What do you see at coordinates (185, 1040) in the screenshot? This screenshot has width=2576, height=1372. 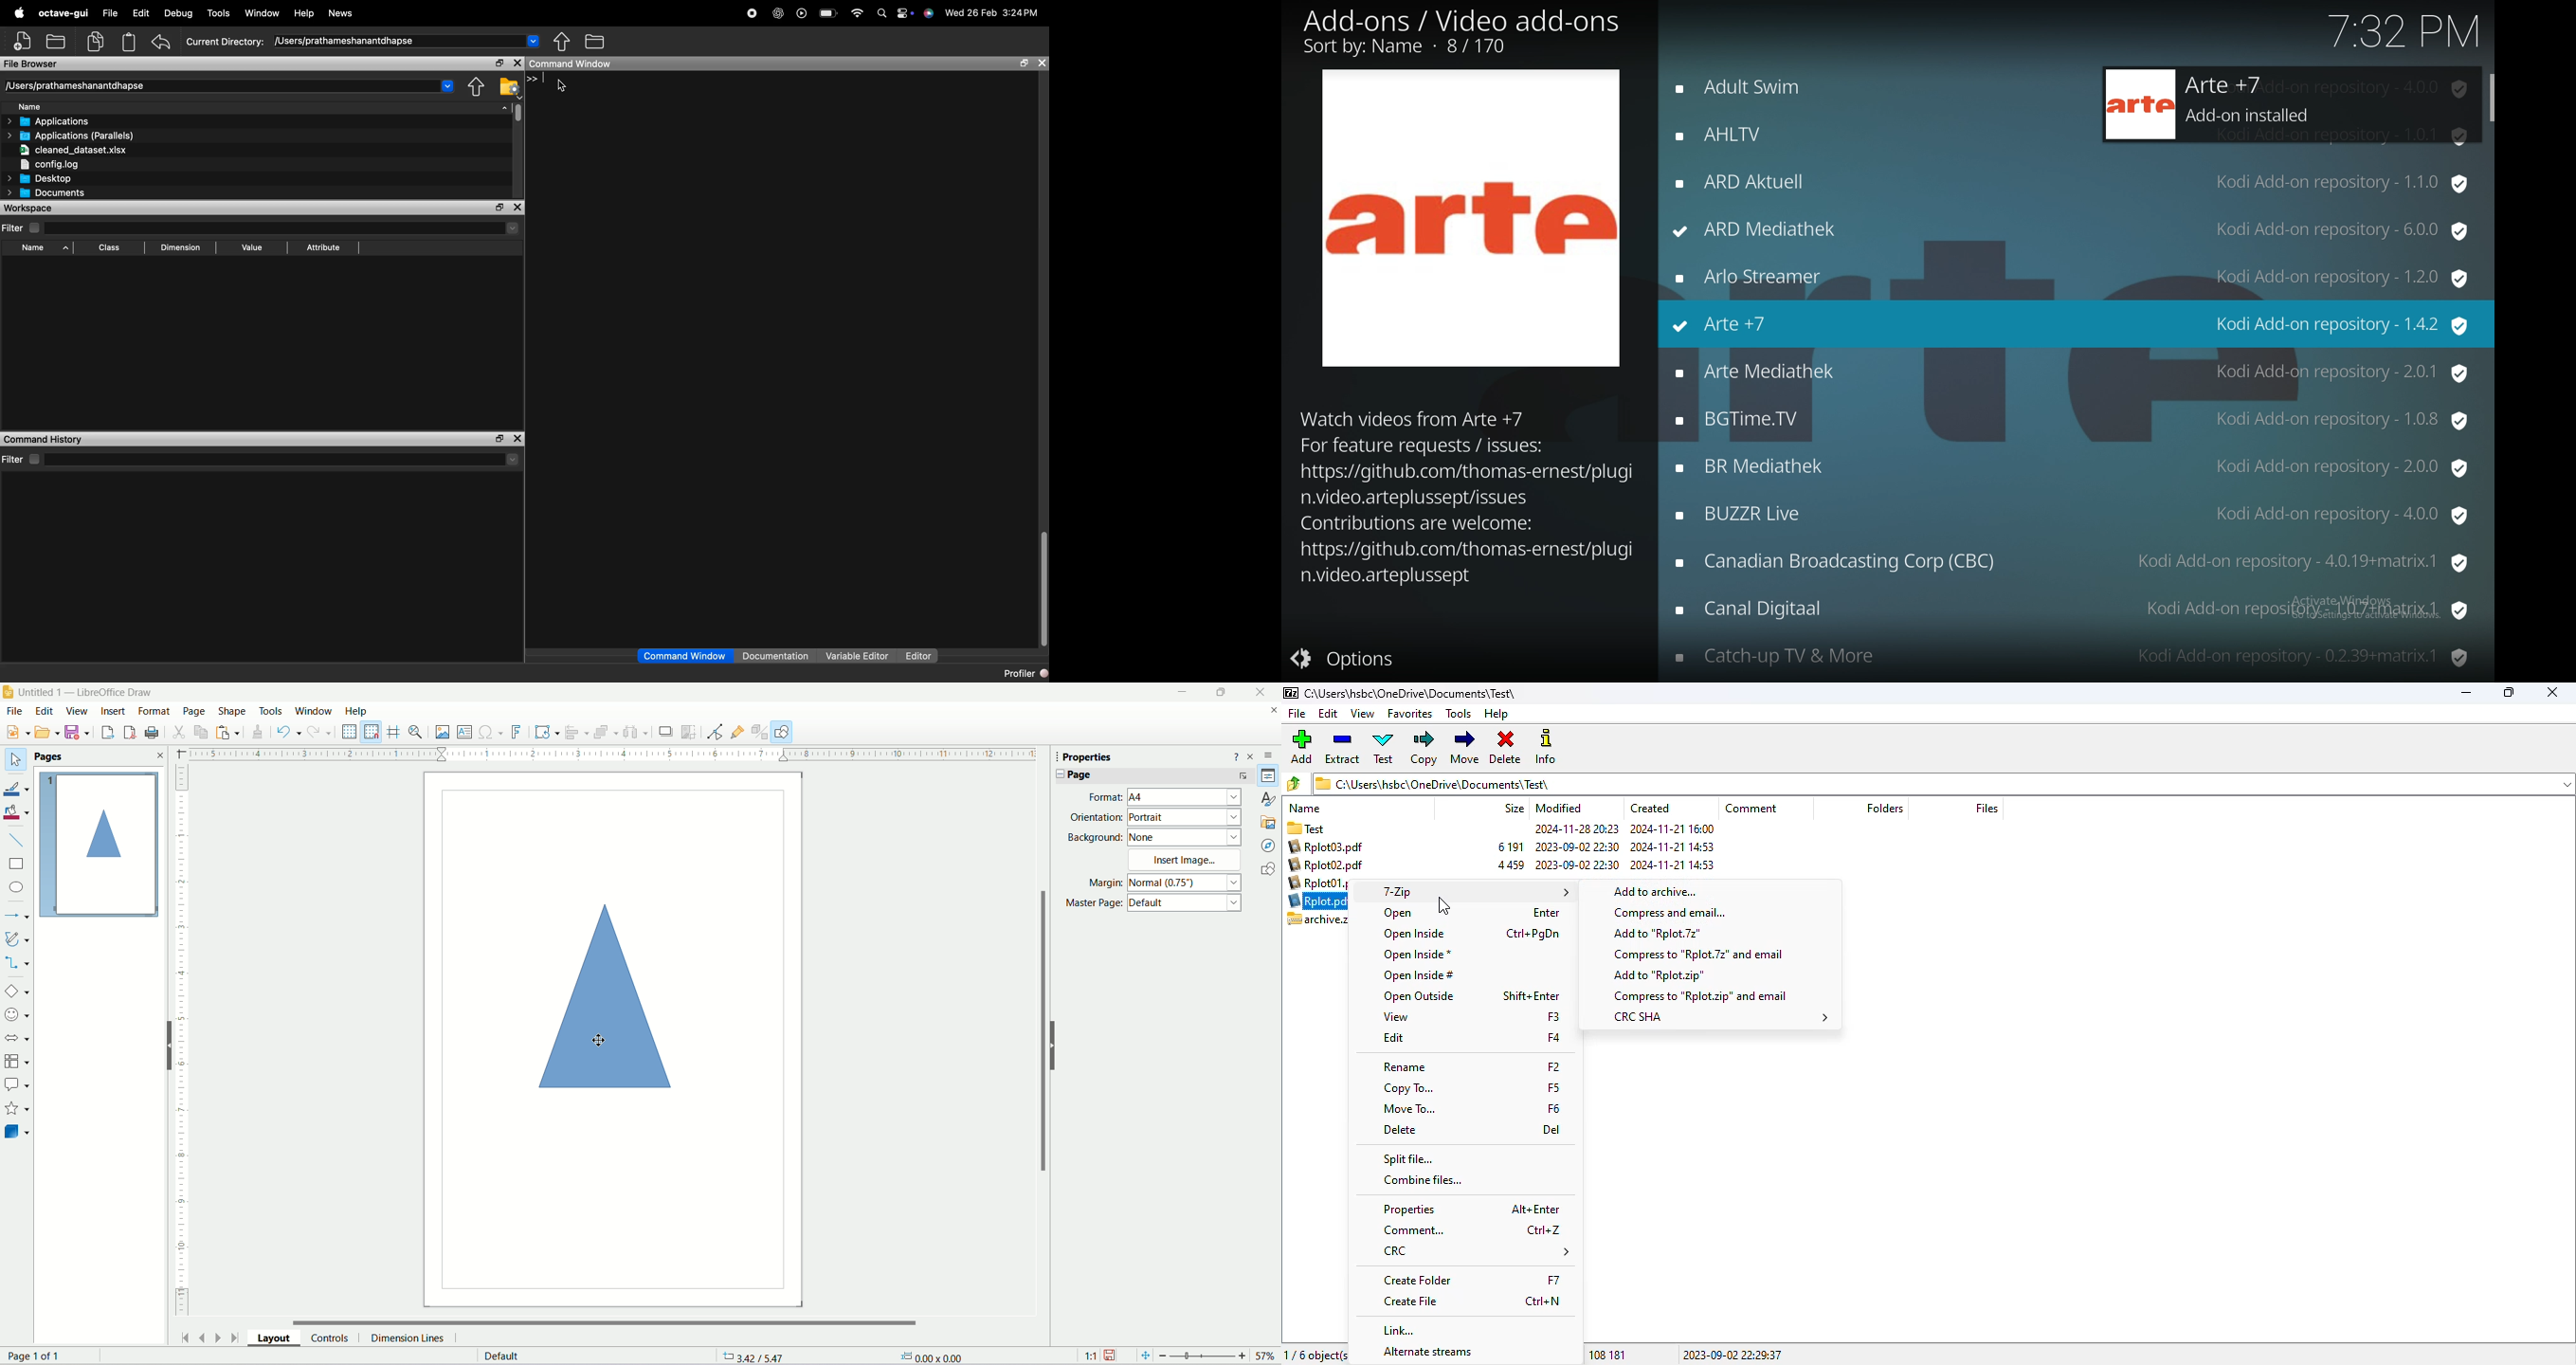 I see `Vertical Ruler` at bounding box center [185, 1040].